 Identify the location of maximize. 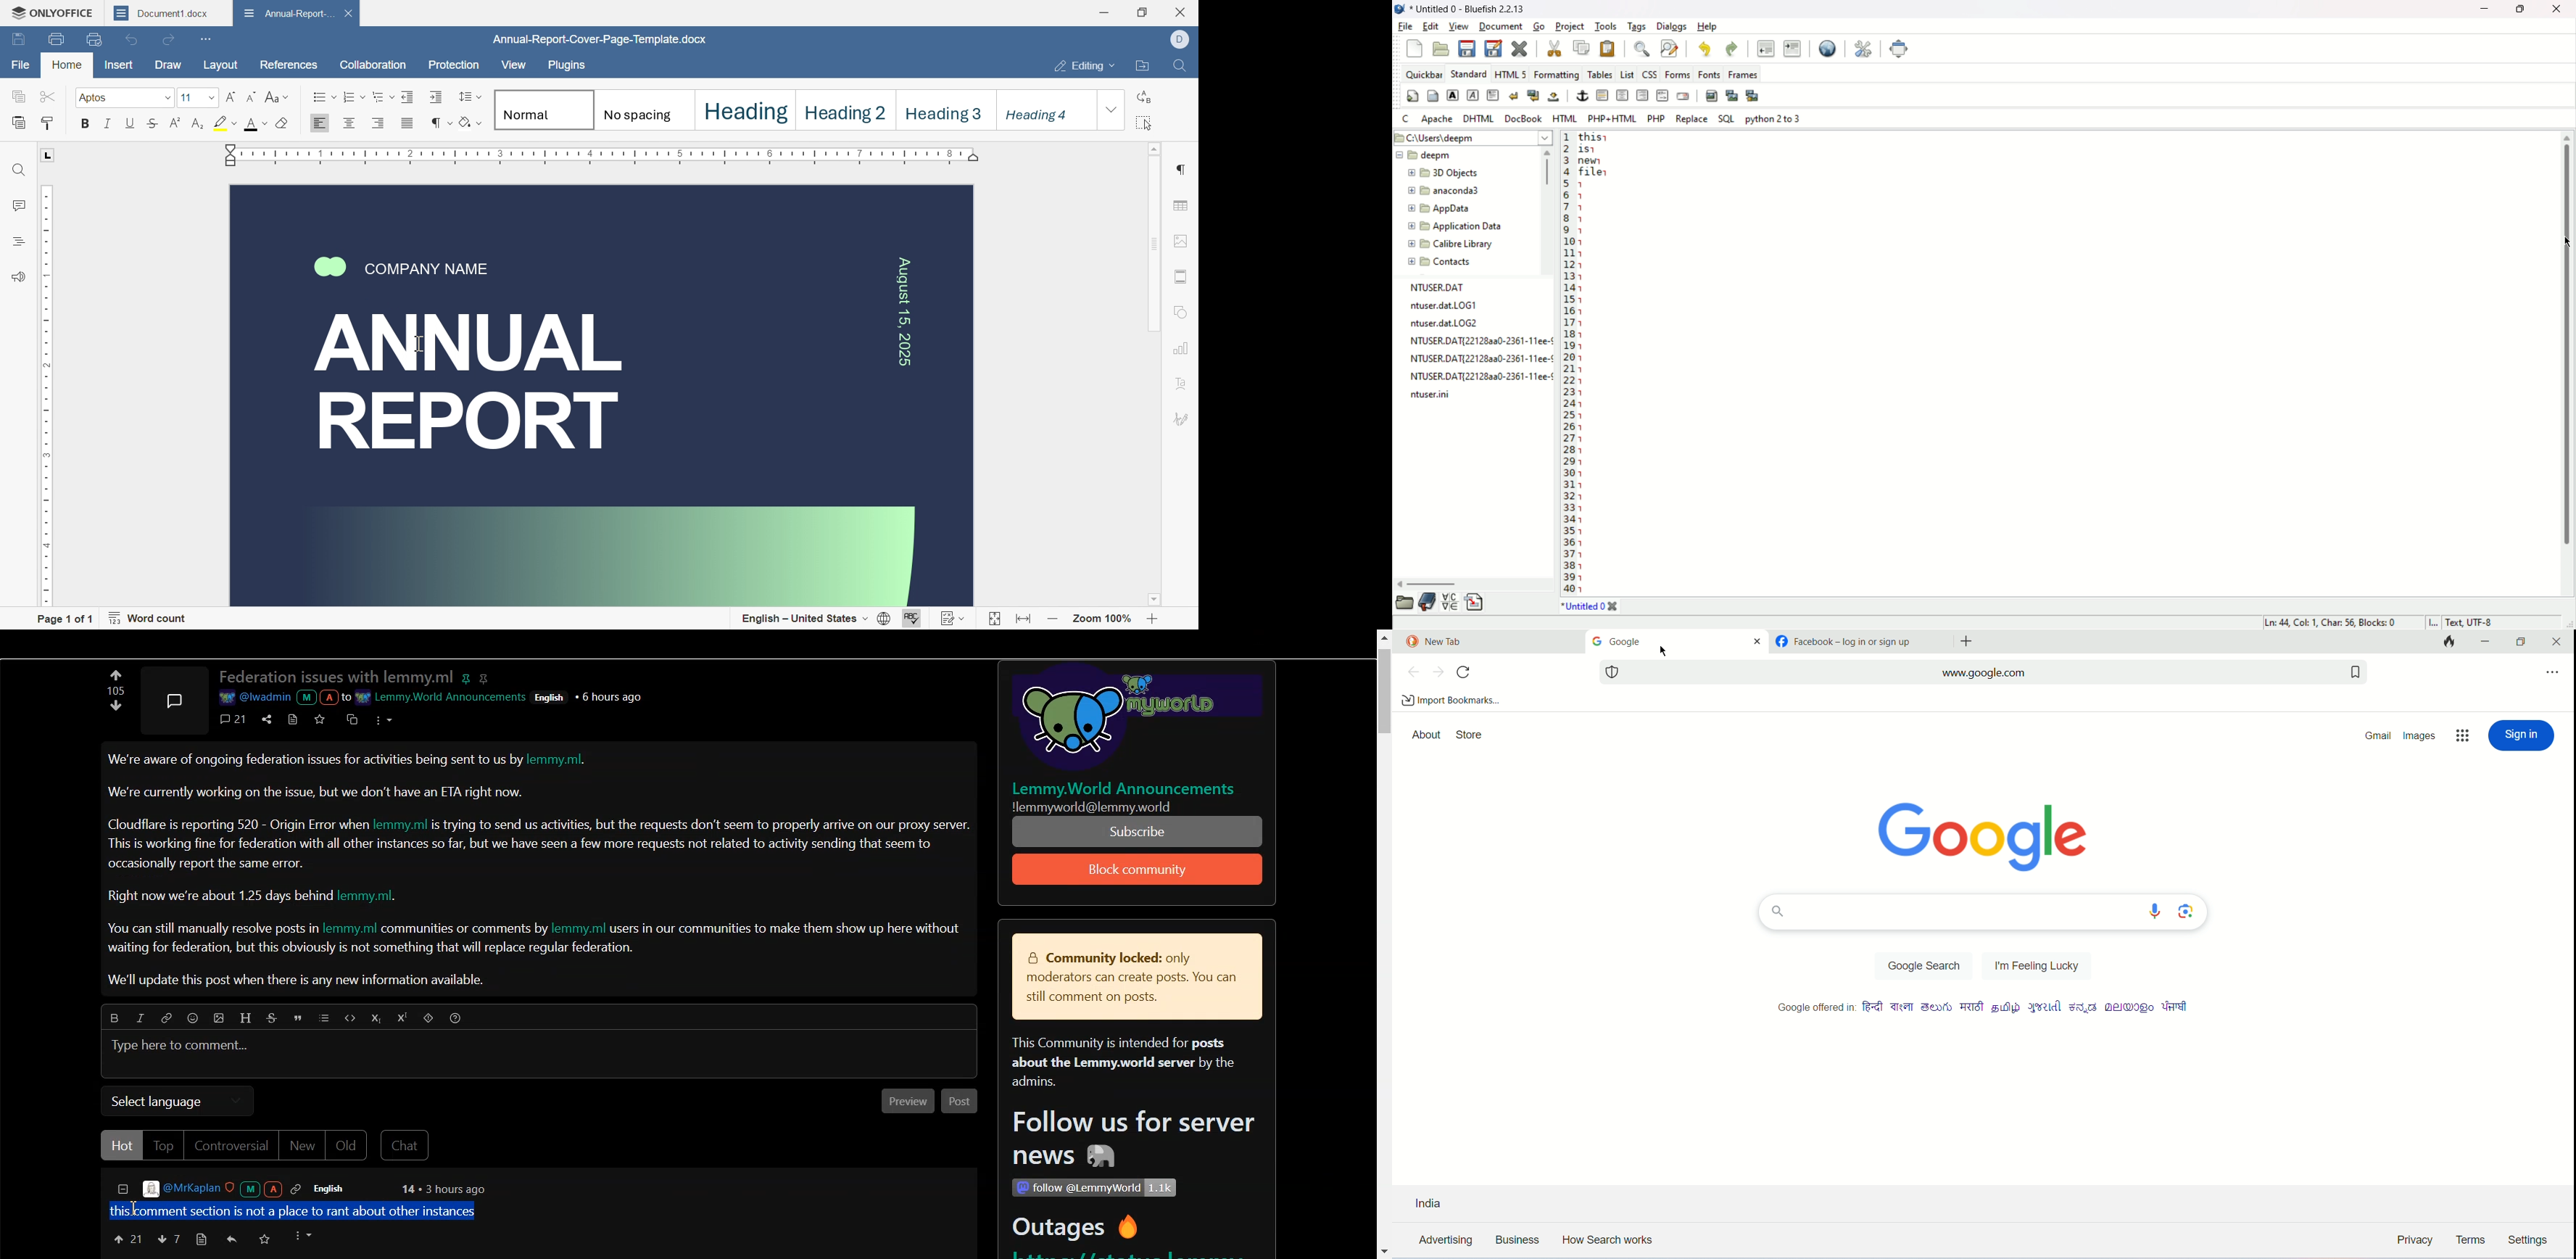
(2524, 9).